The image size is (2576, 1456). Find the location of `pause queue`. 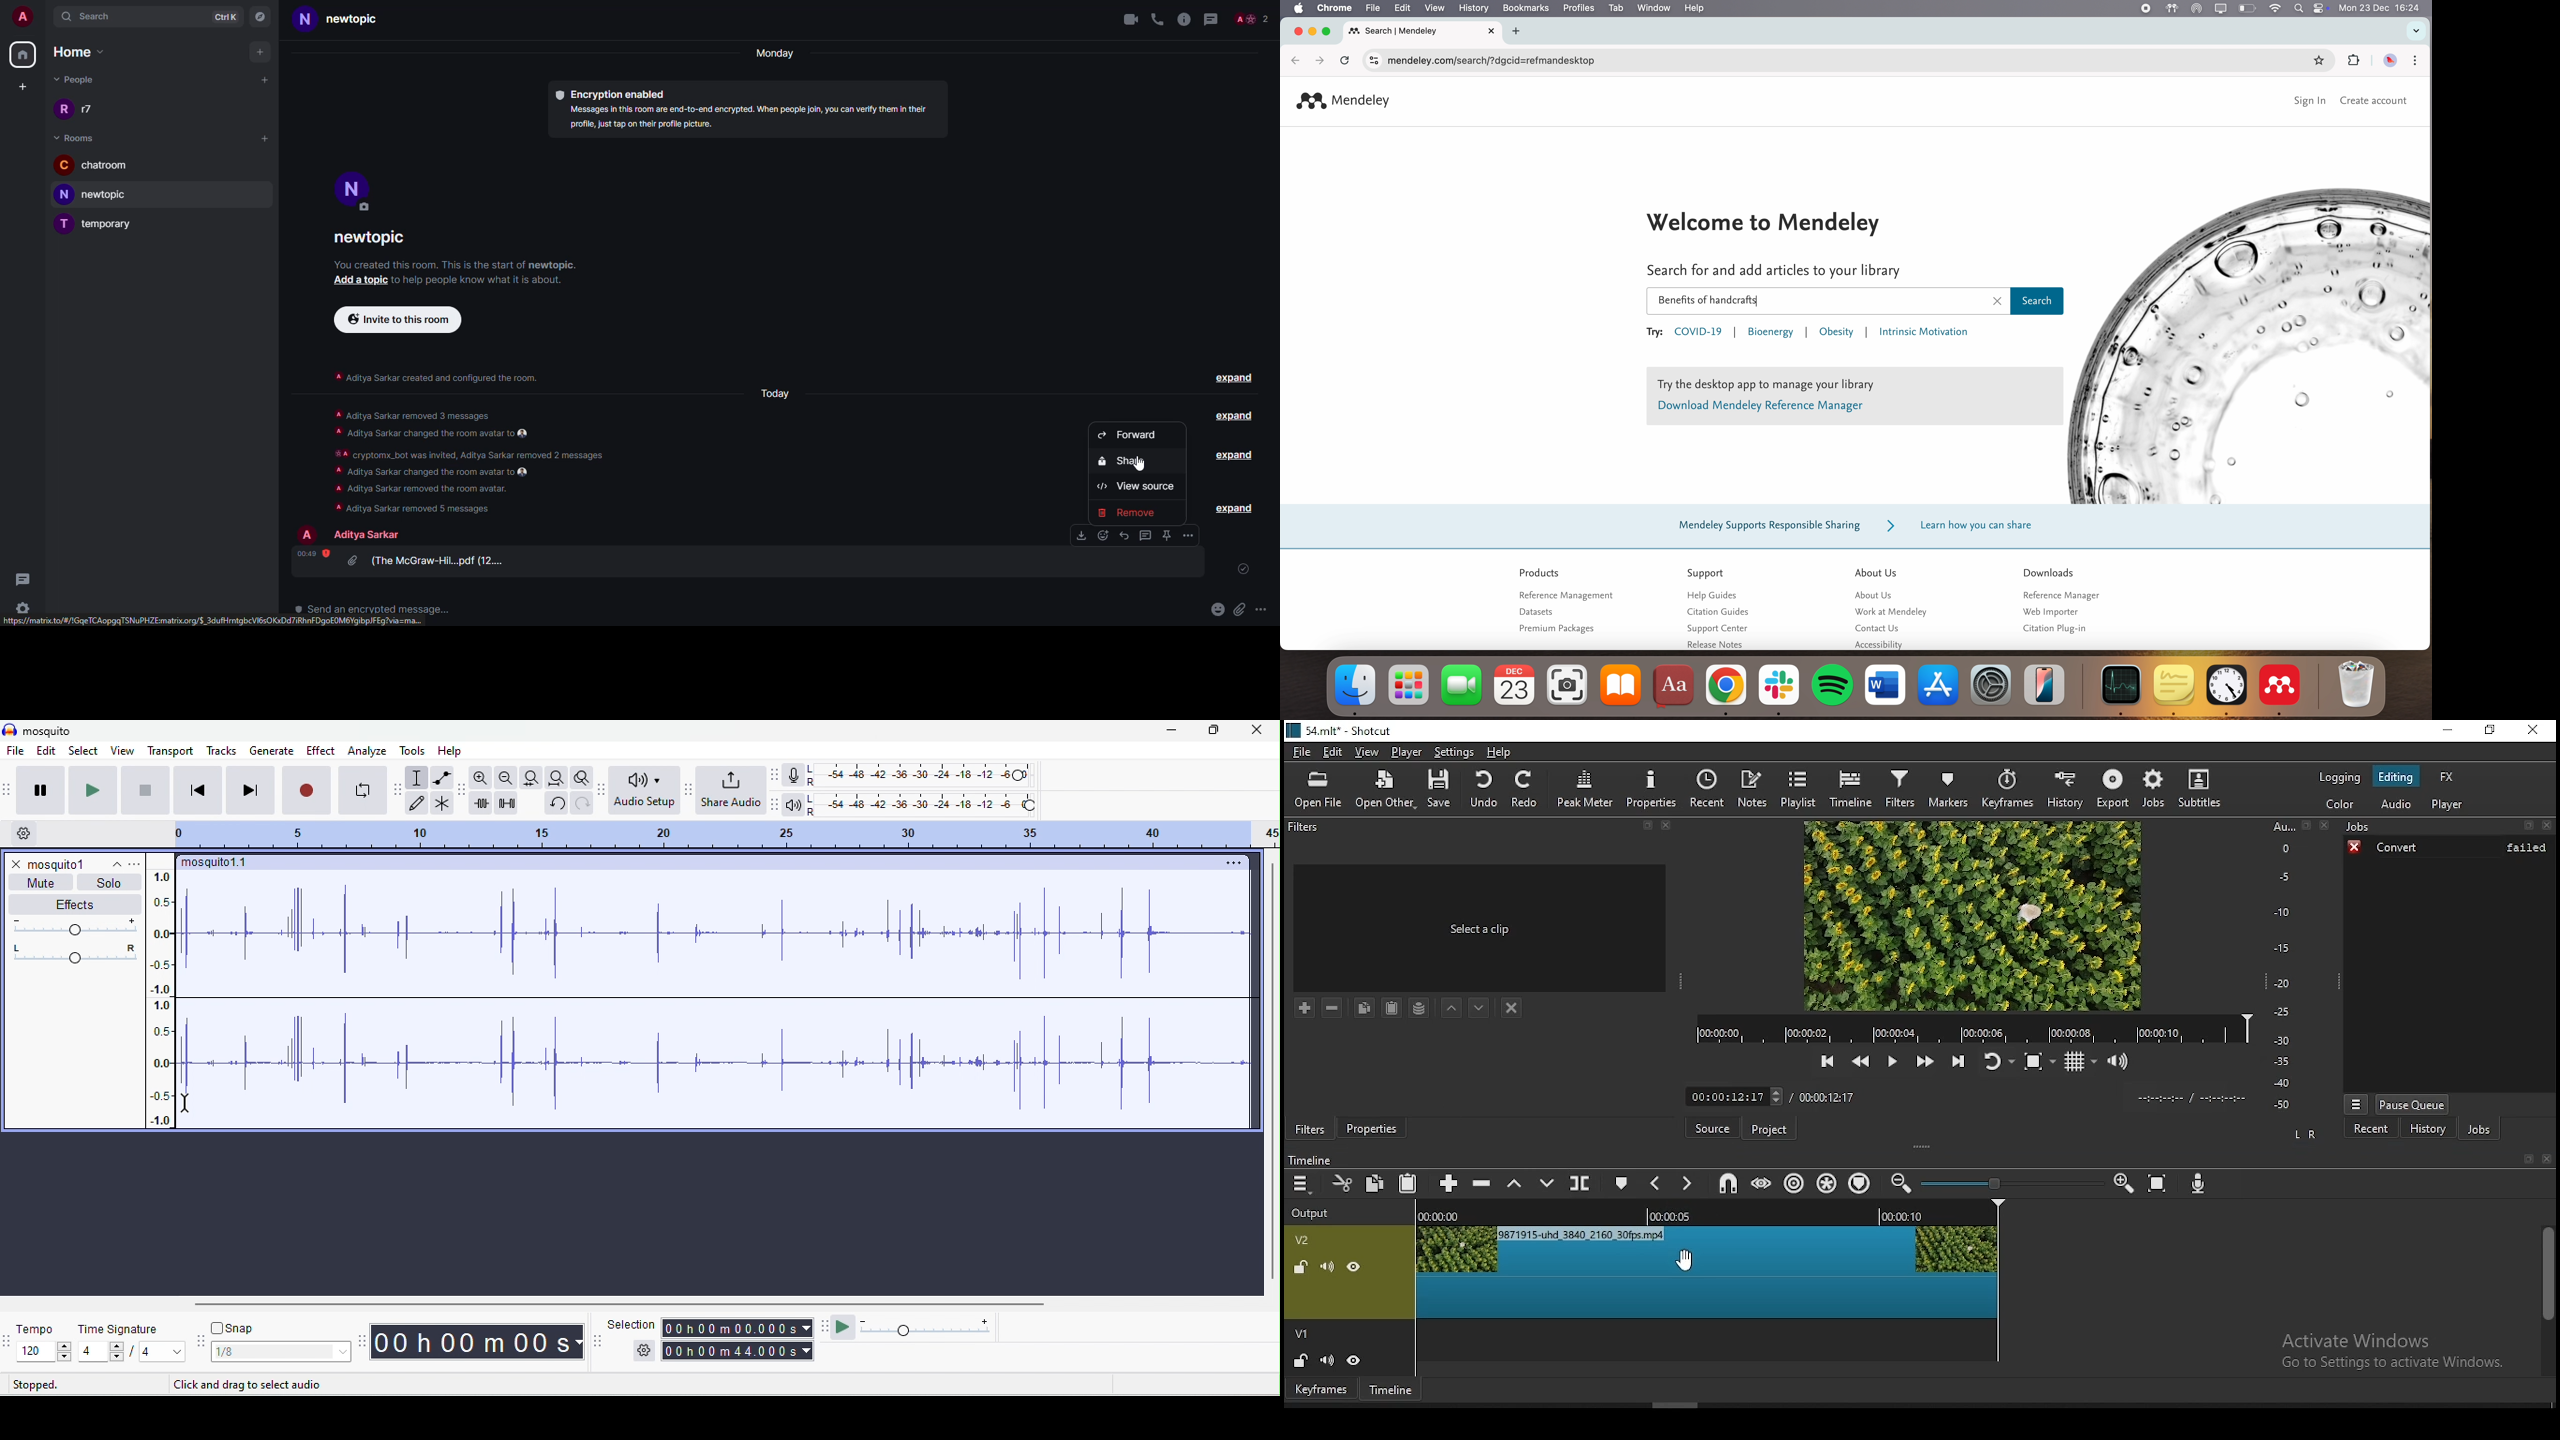

pause queue is located at coordinates (2413, 1101).